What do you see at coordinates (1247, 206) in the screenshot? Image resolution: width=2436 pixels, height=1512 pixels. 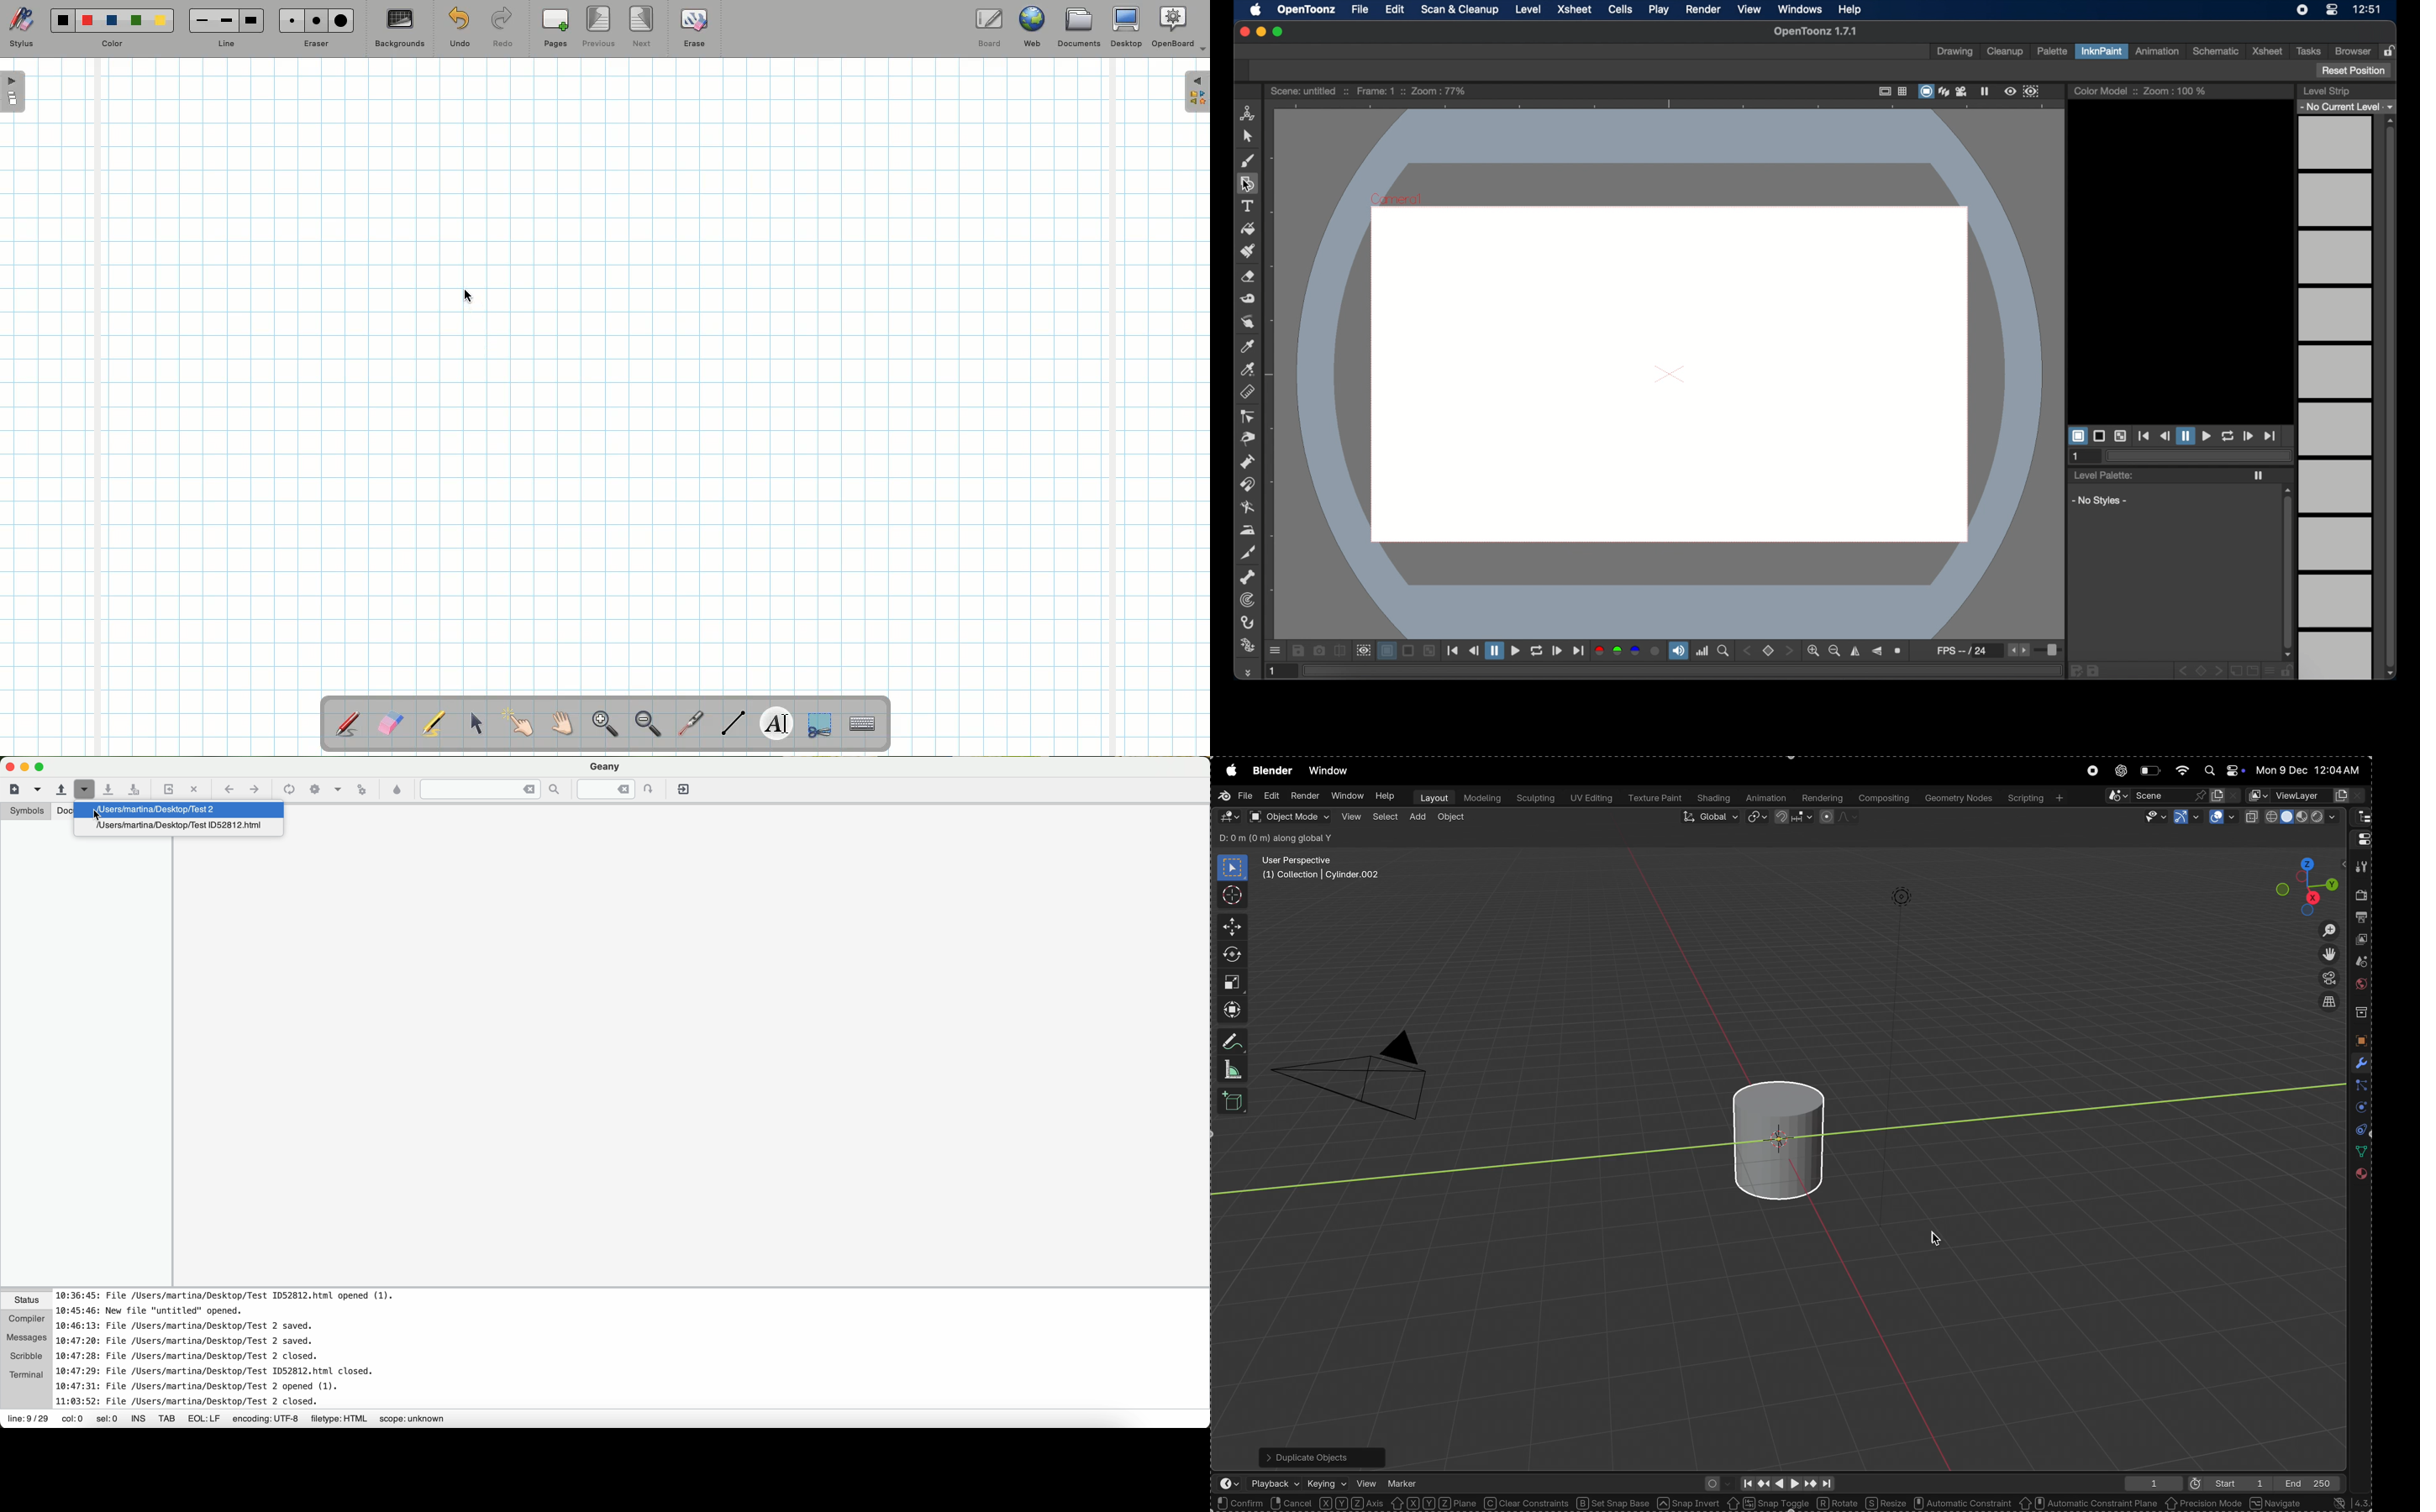 I see `text` at bounding box center [1247, 206].